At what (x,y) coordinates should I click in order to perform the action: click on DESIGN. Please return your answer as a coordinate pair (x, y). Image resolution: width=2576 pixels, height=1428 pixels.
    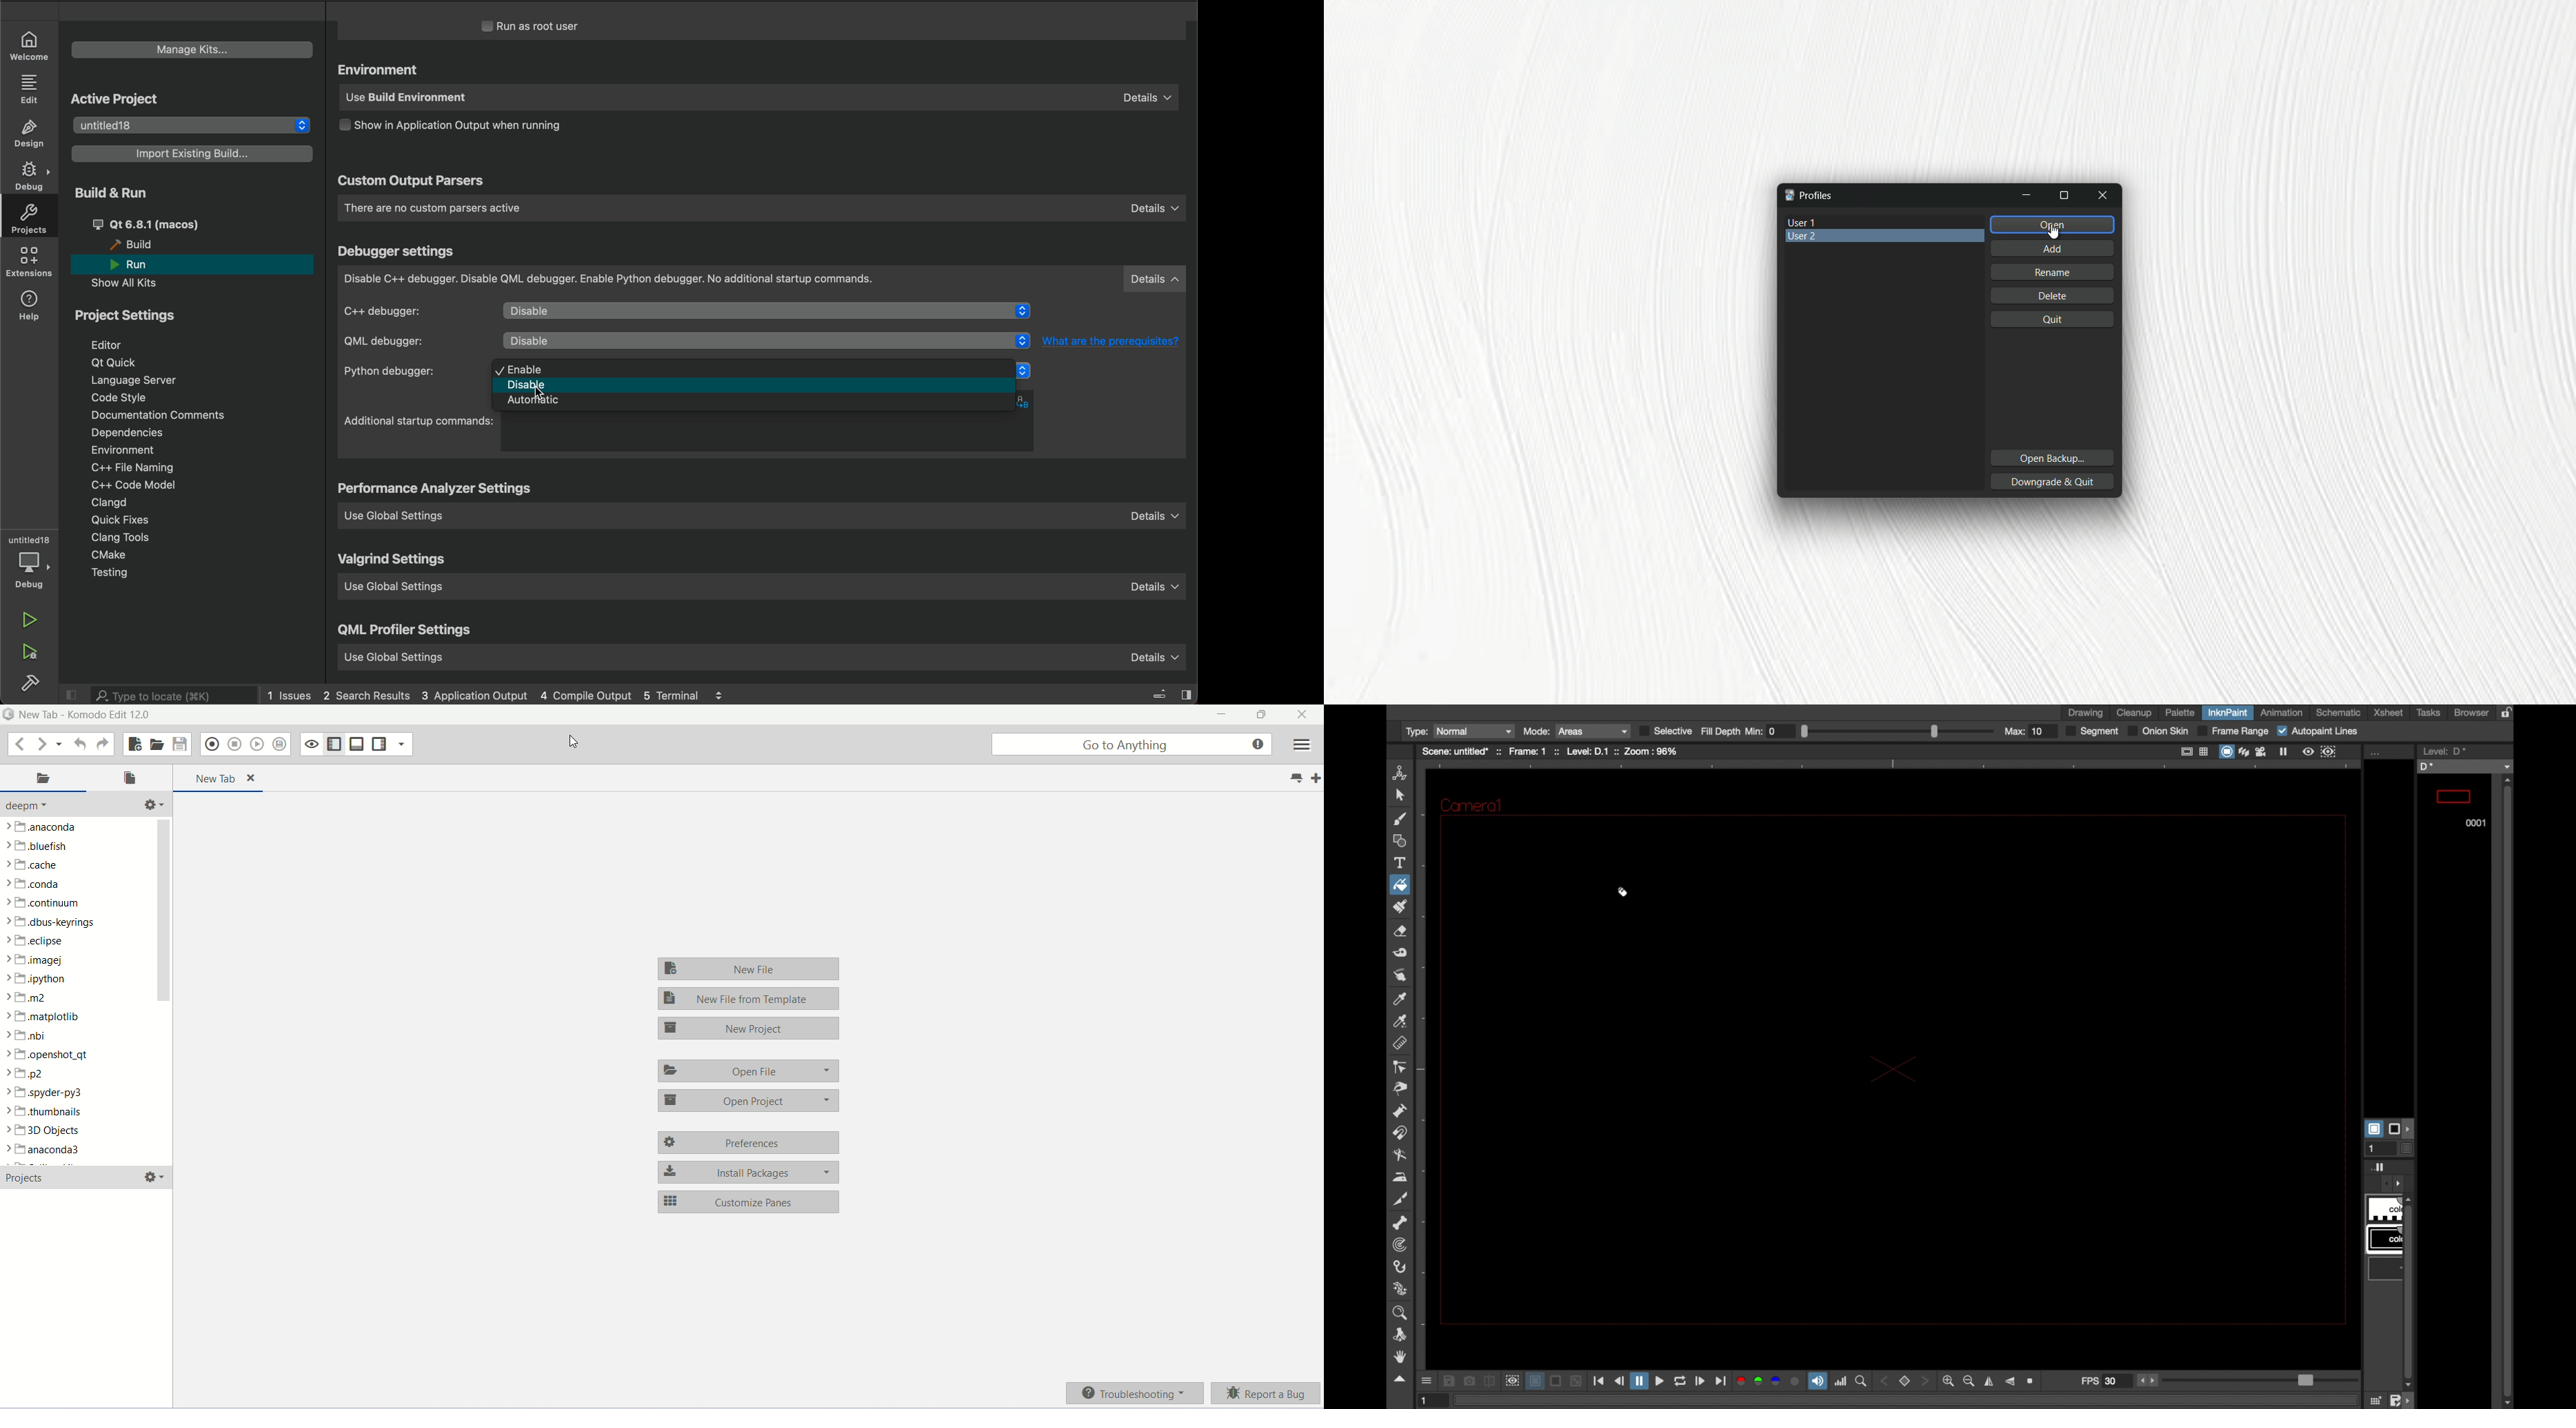
    Looking at the image, I should click on (32, 134).